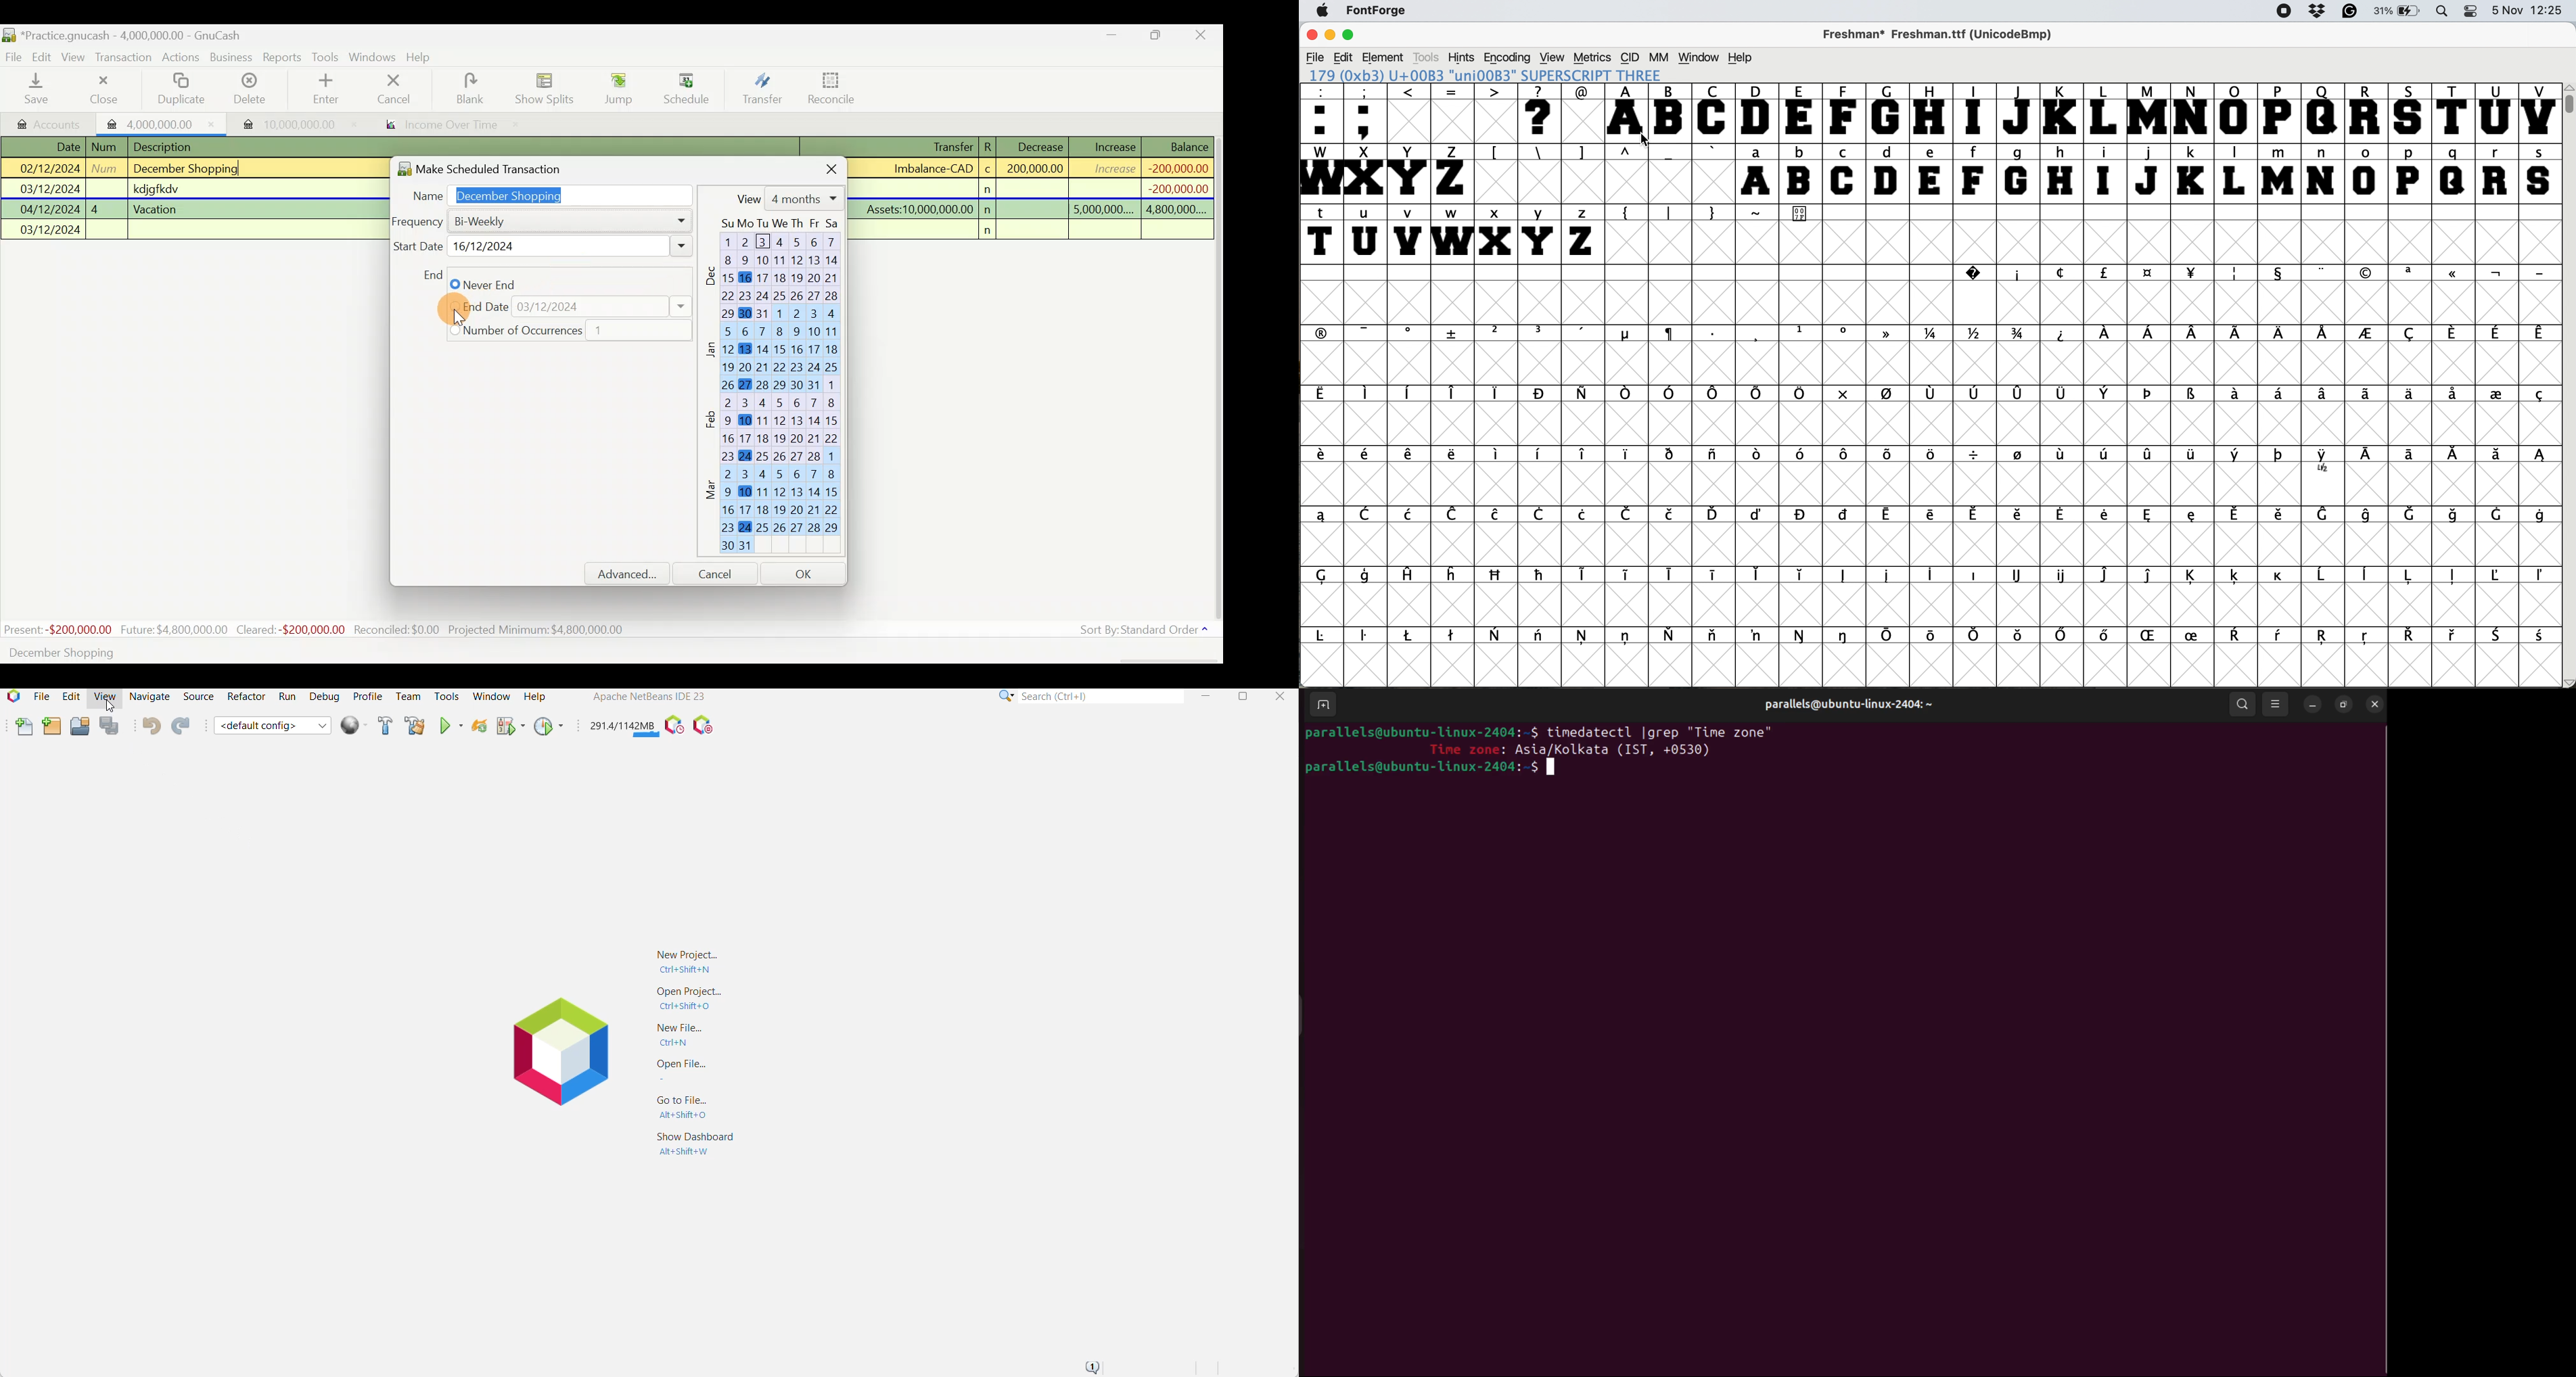 Image resolution: width=2576 pixels, height=1400 pixels. I want to click on symbol, so click(2065, 515).